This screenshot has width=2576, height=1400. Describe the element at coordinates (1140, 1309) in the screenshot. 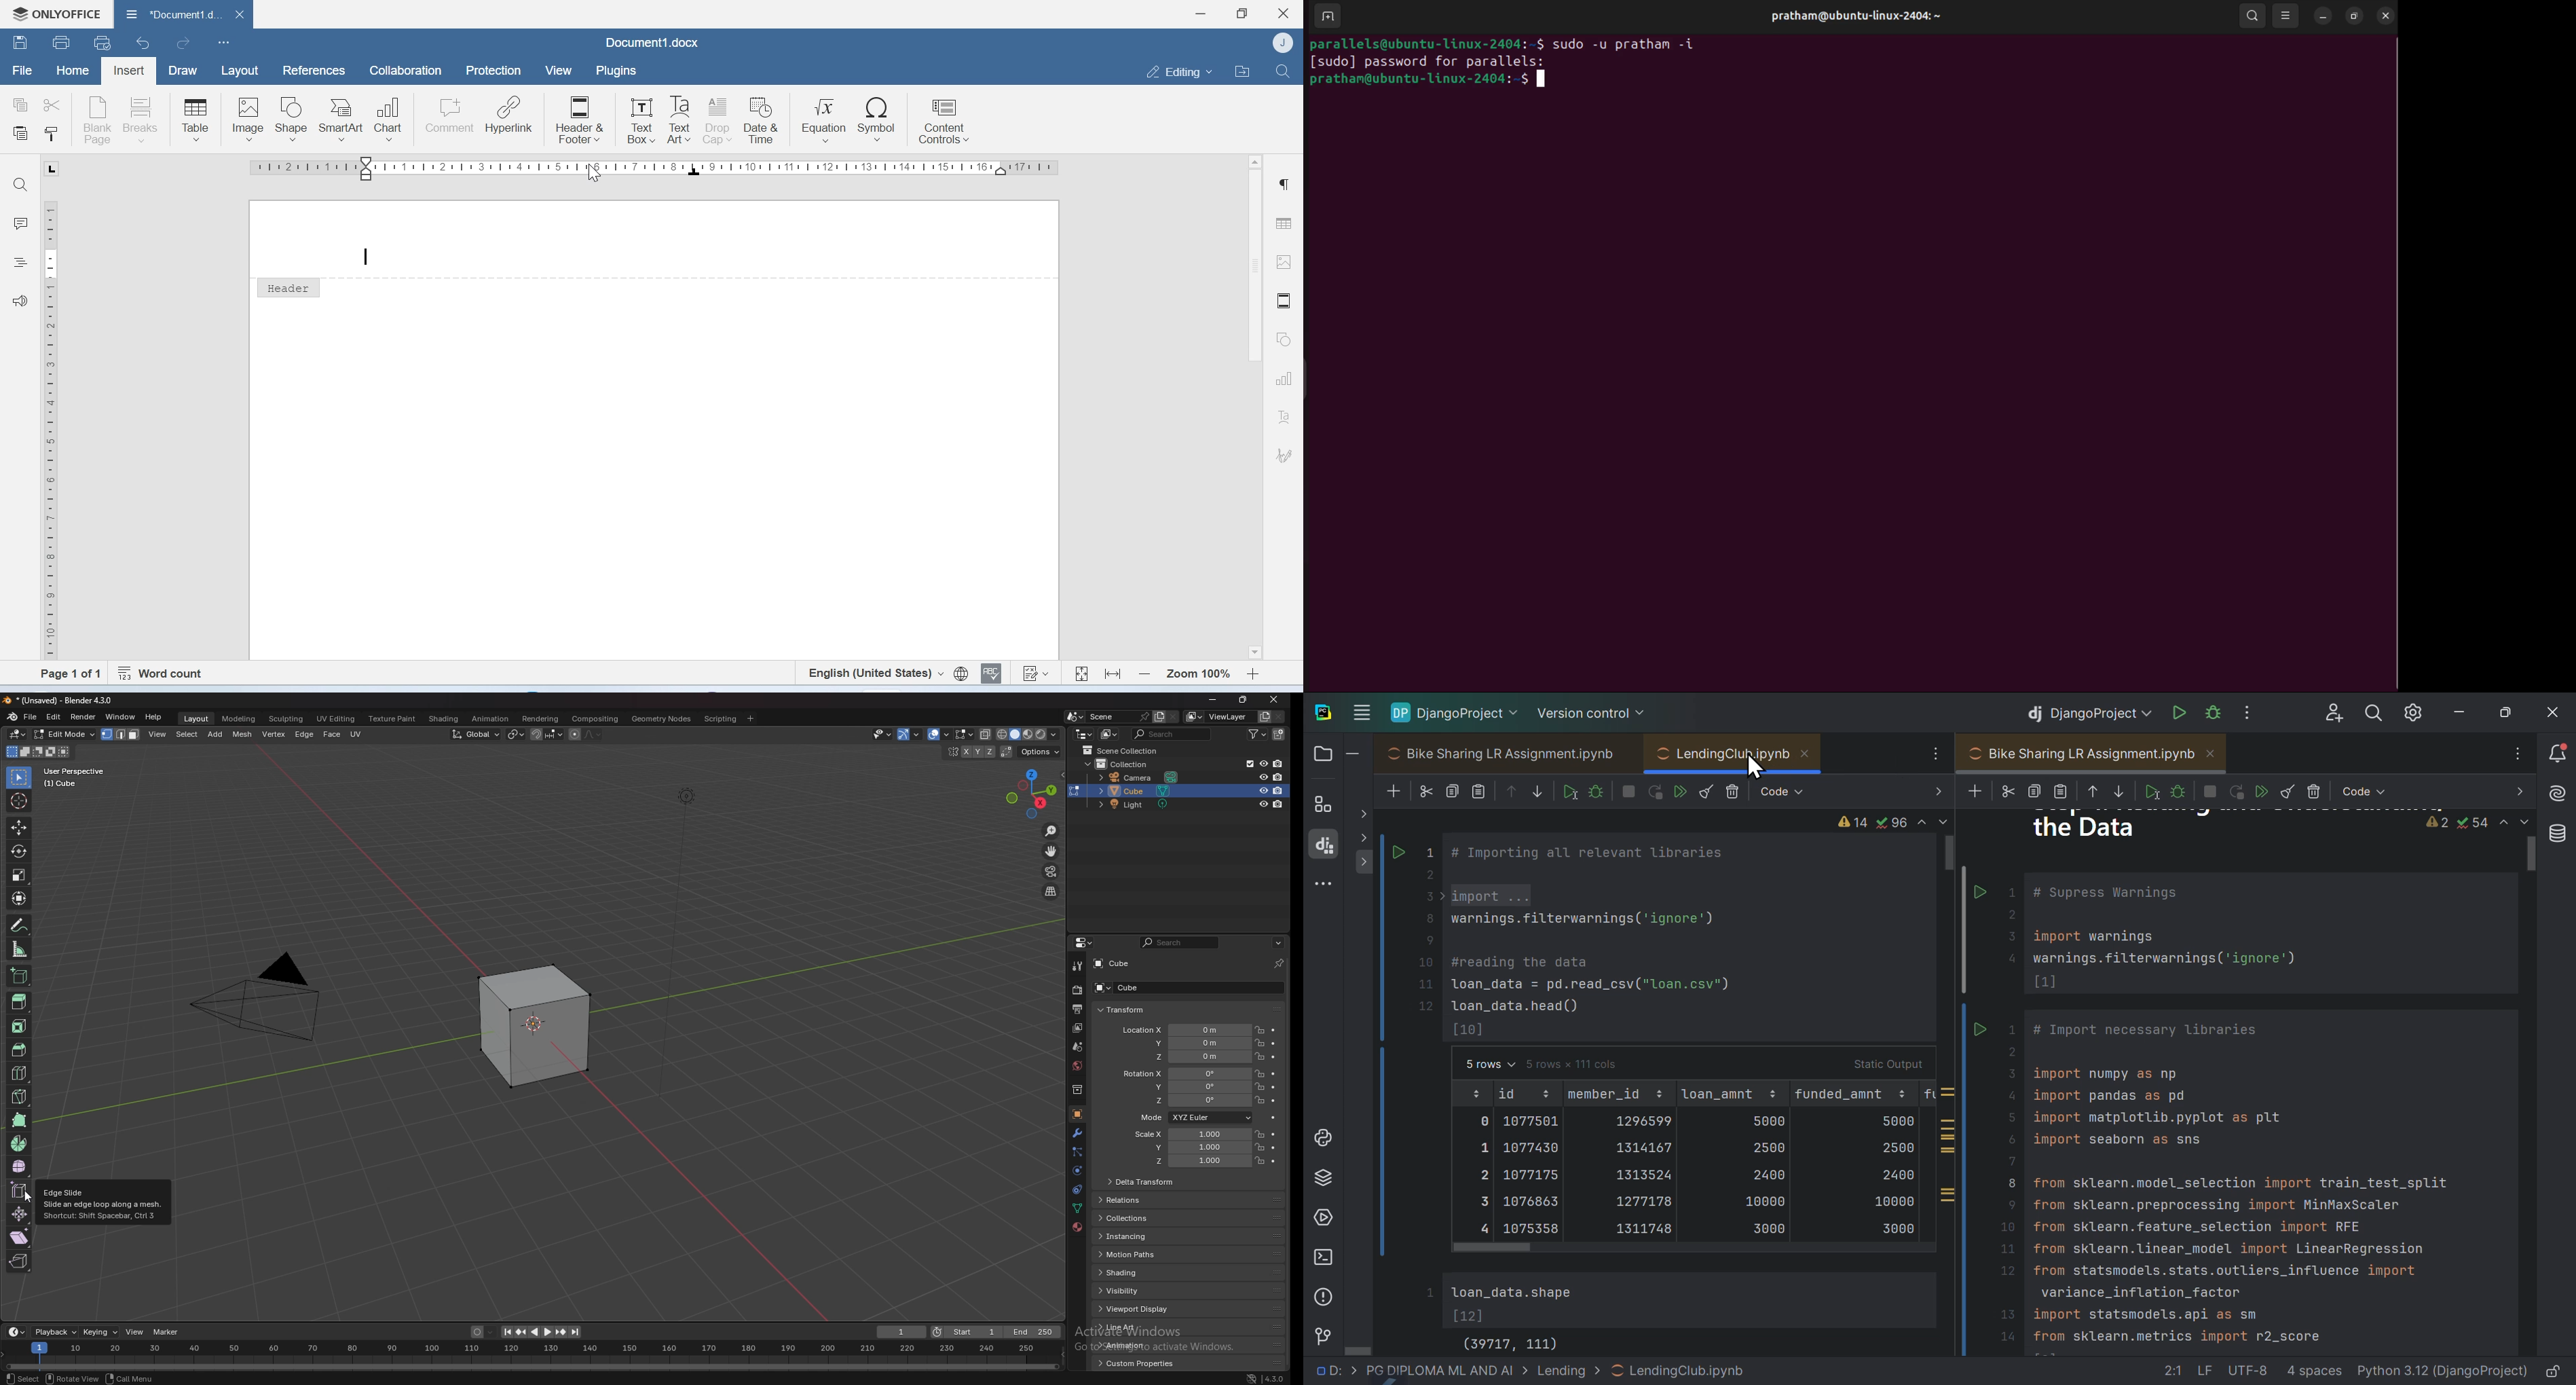

I see `viewport display` at that location.